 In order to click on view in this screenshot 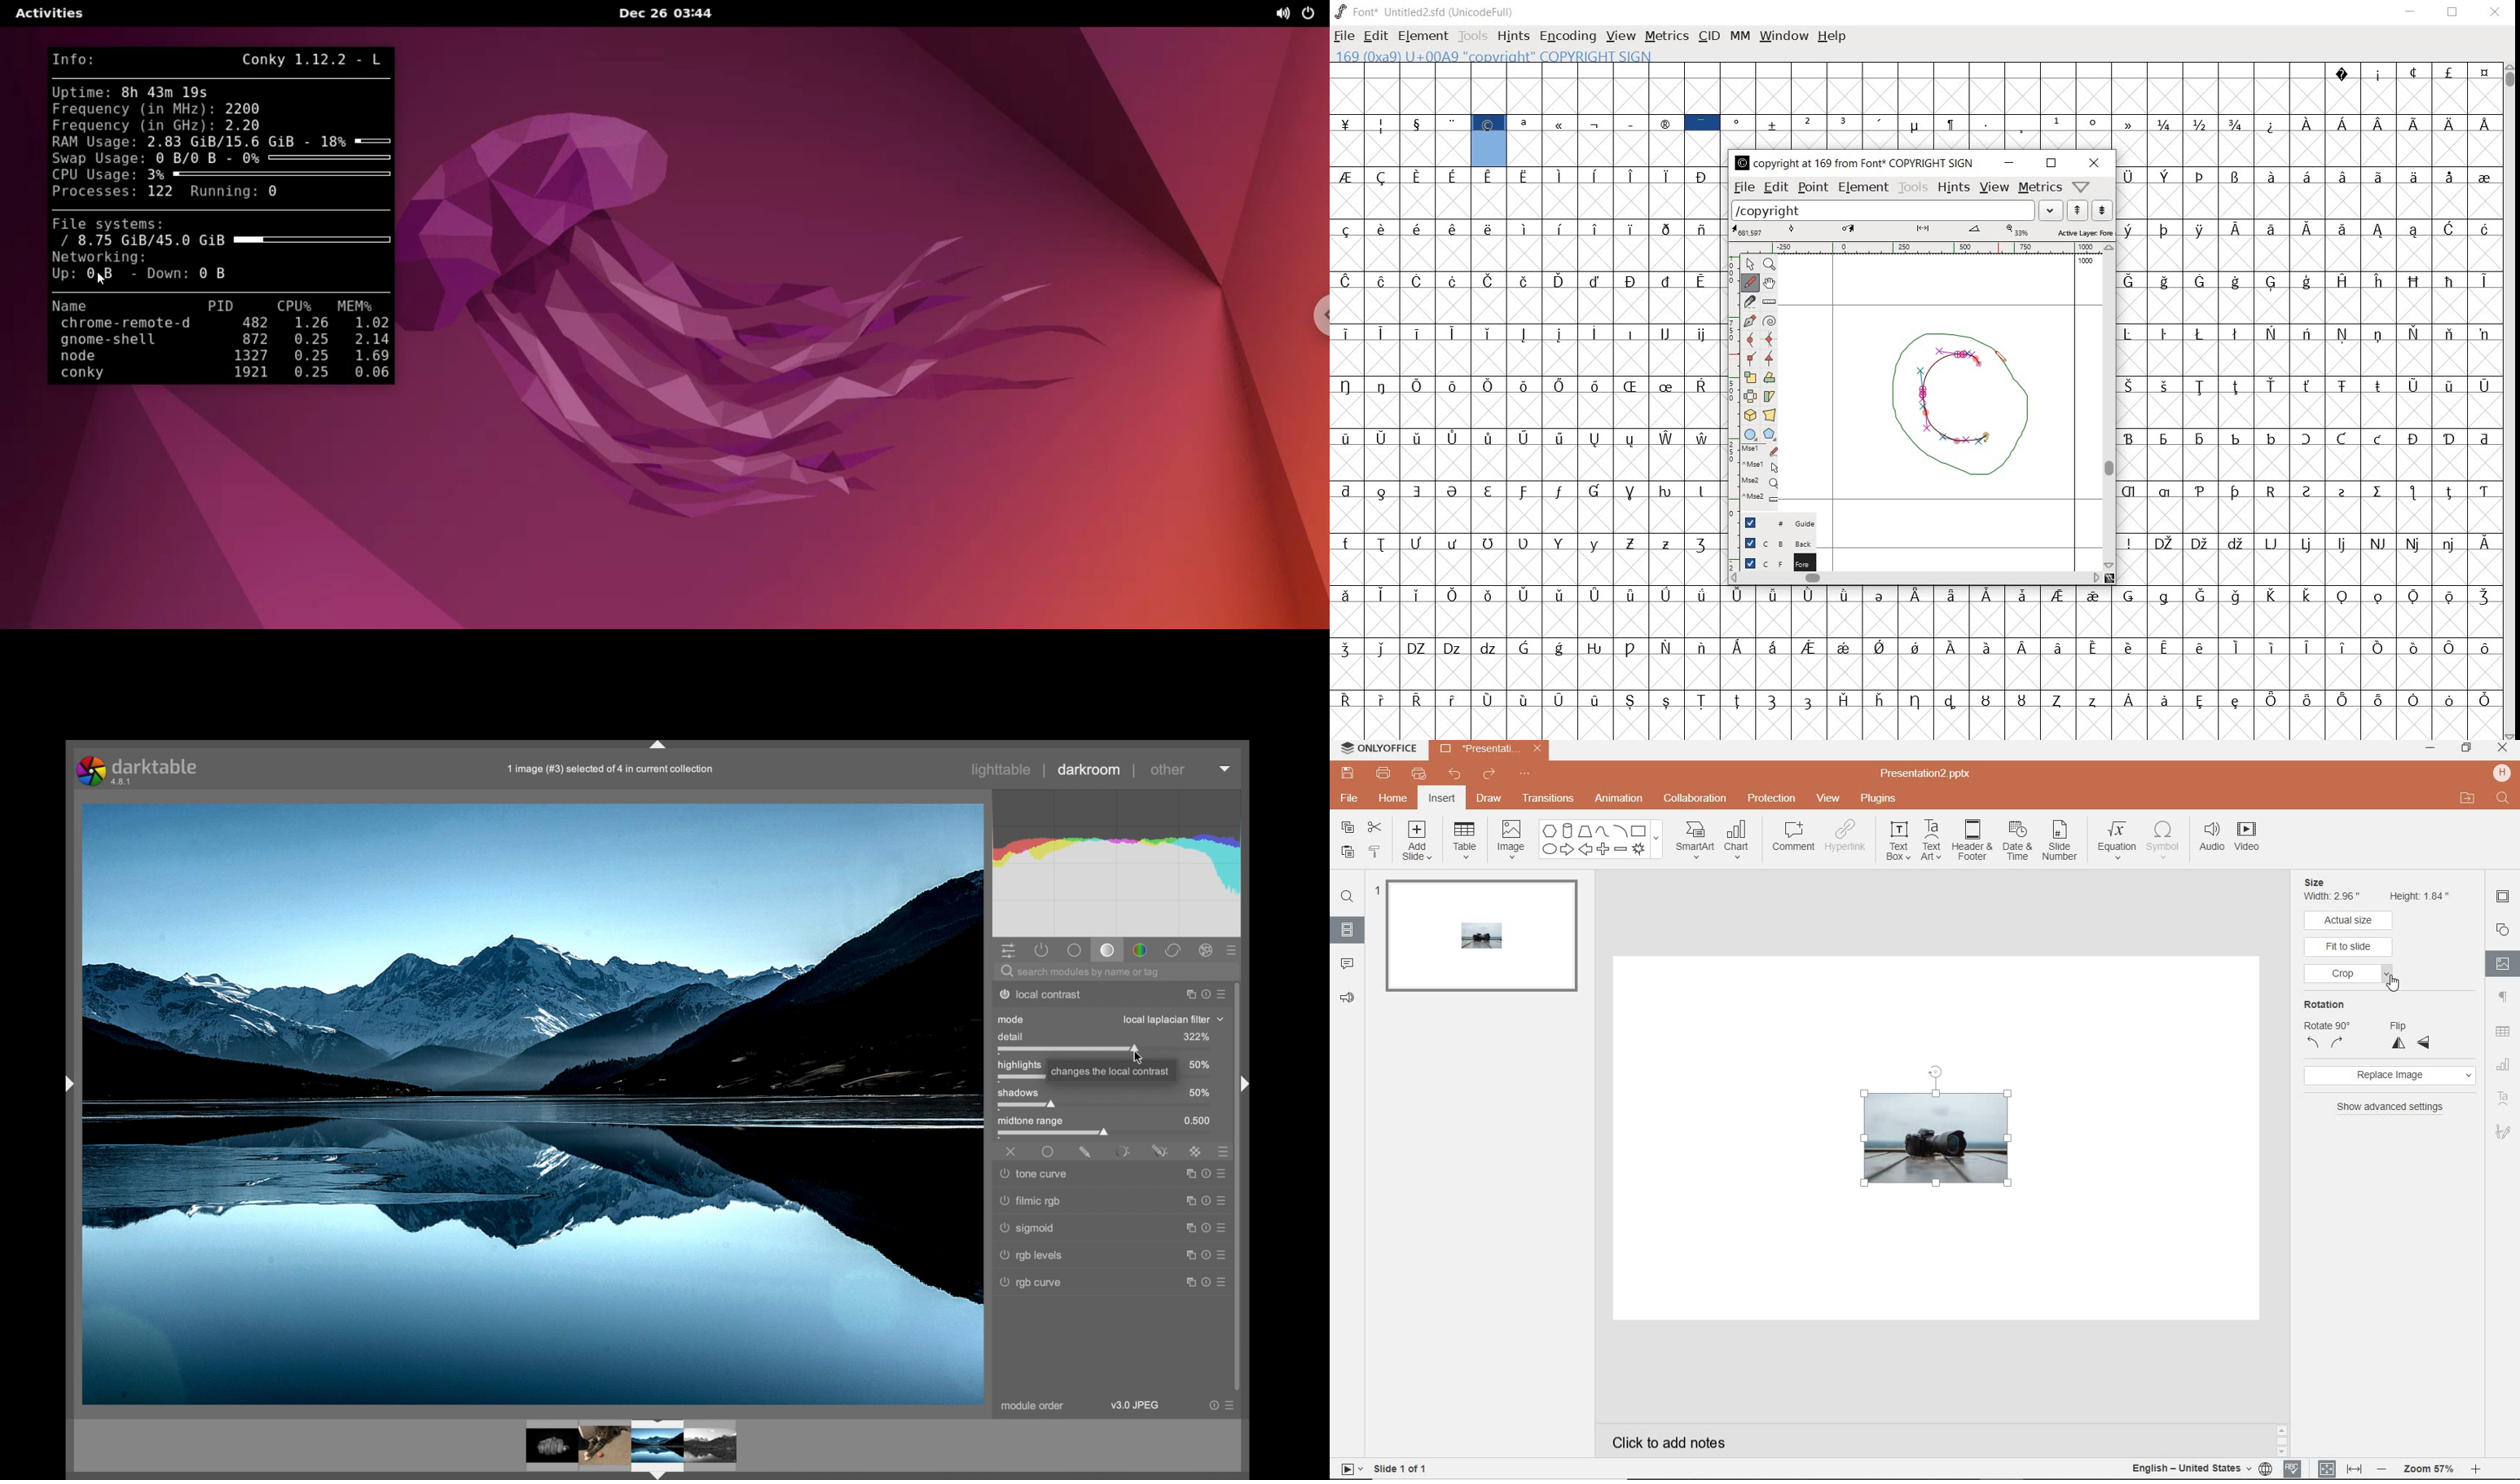, I will do `click(1621, 37)`.